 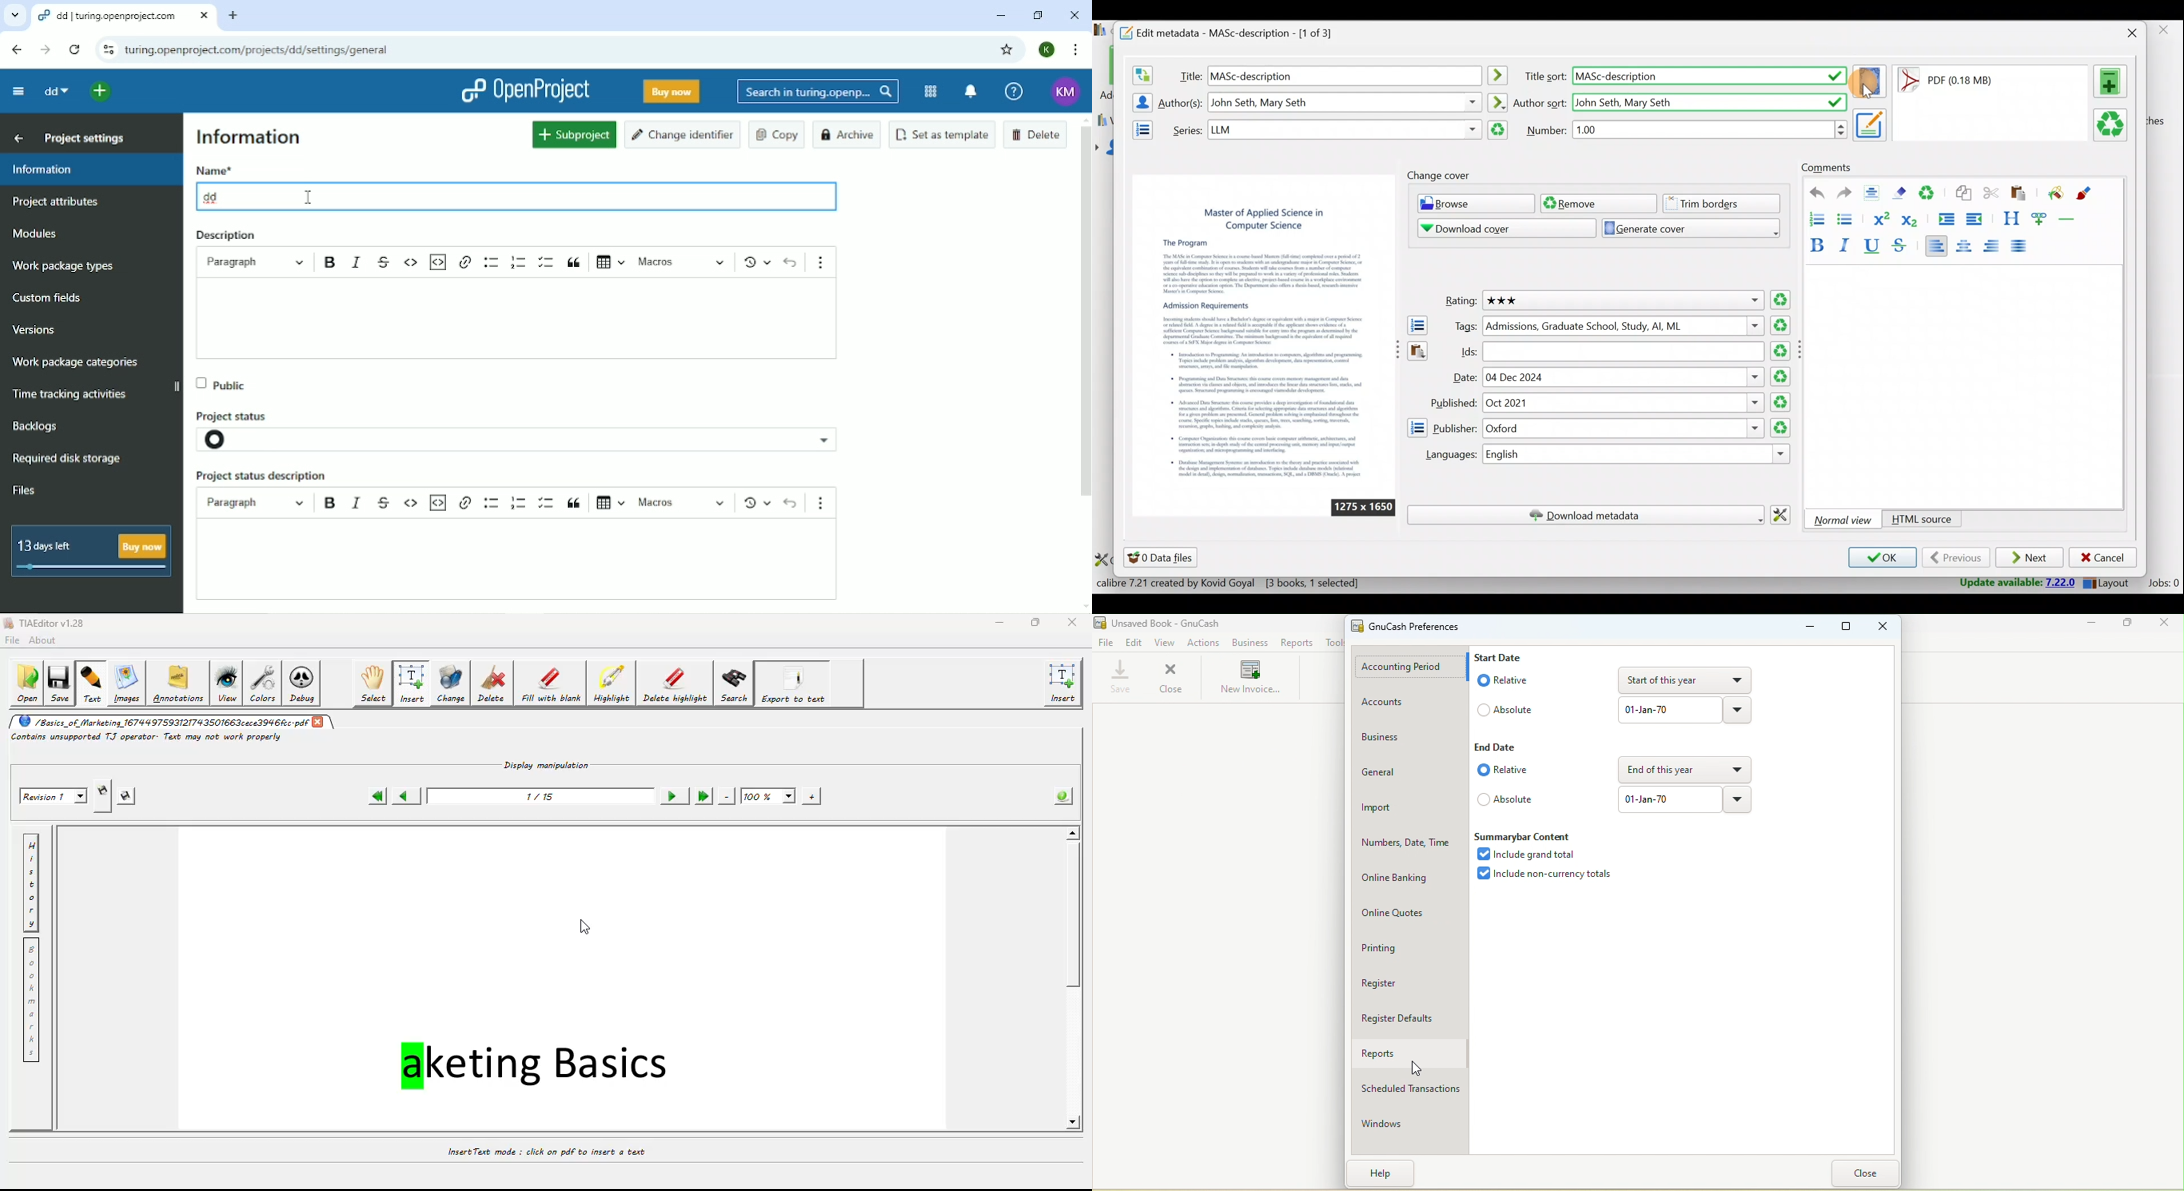 What do you see at coordinates (1408, 1018) in the screenshot?
I see `Register defaults` at bounding box center [1408, 1018].